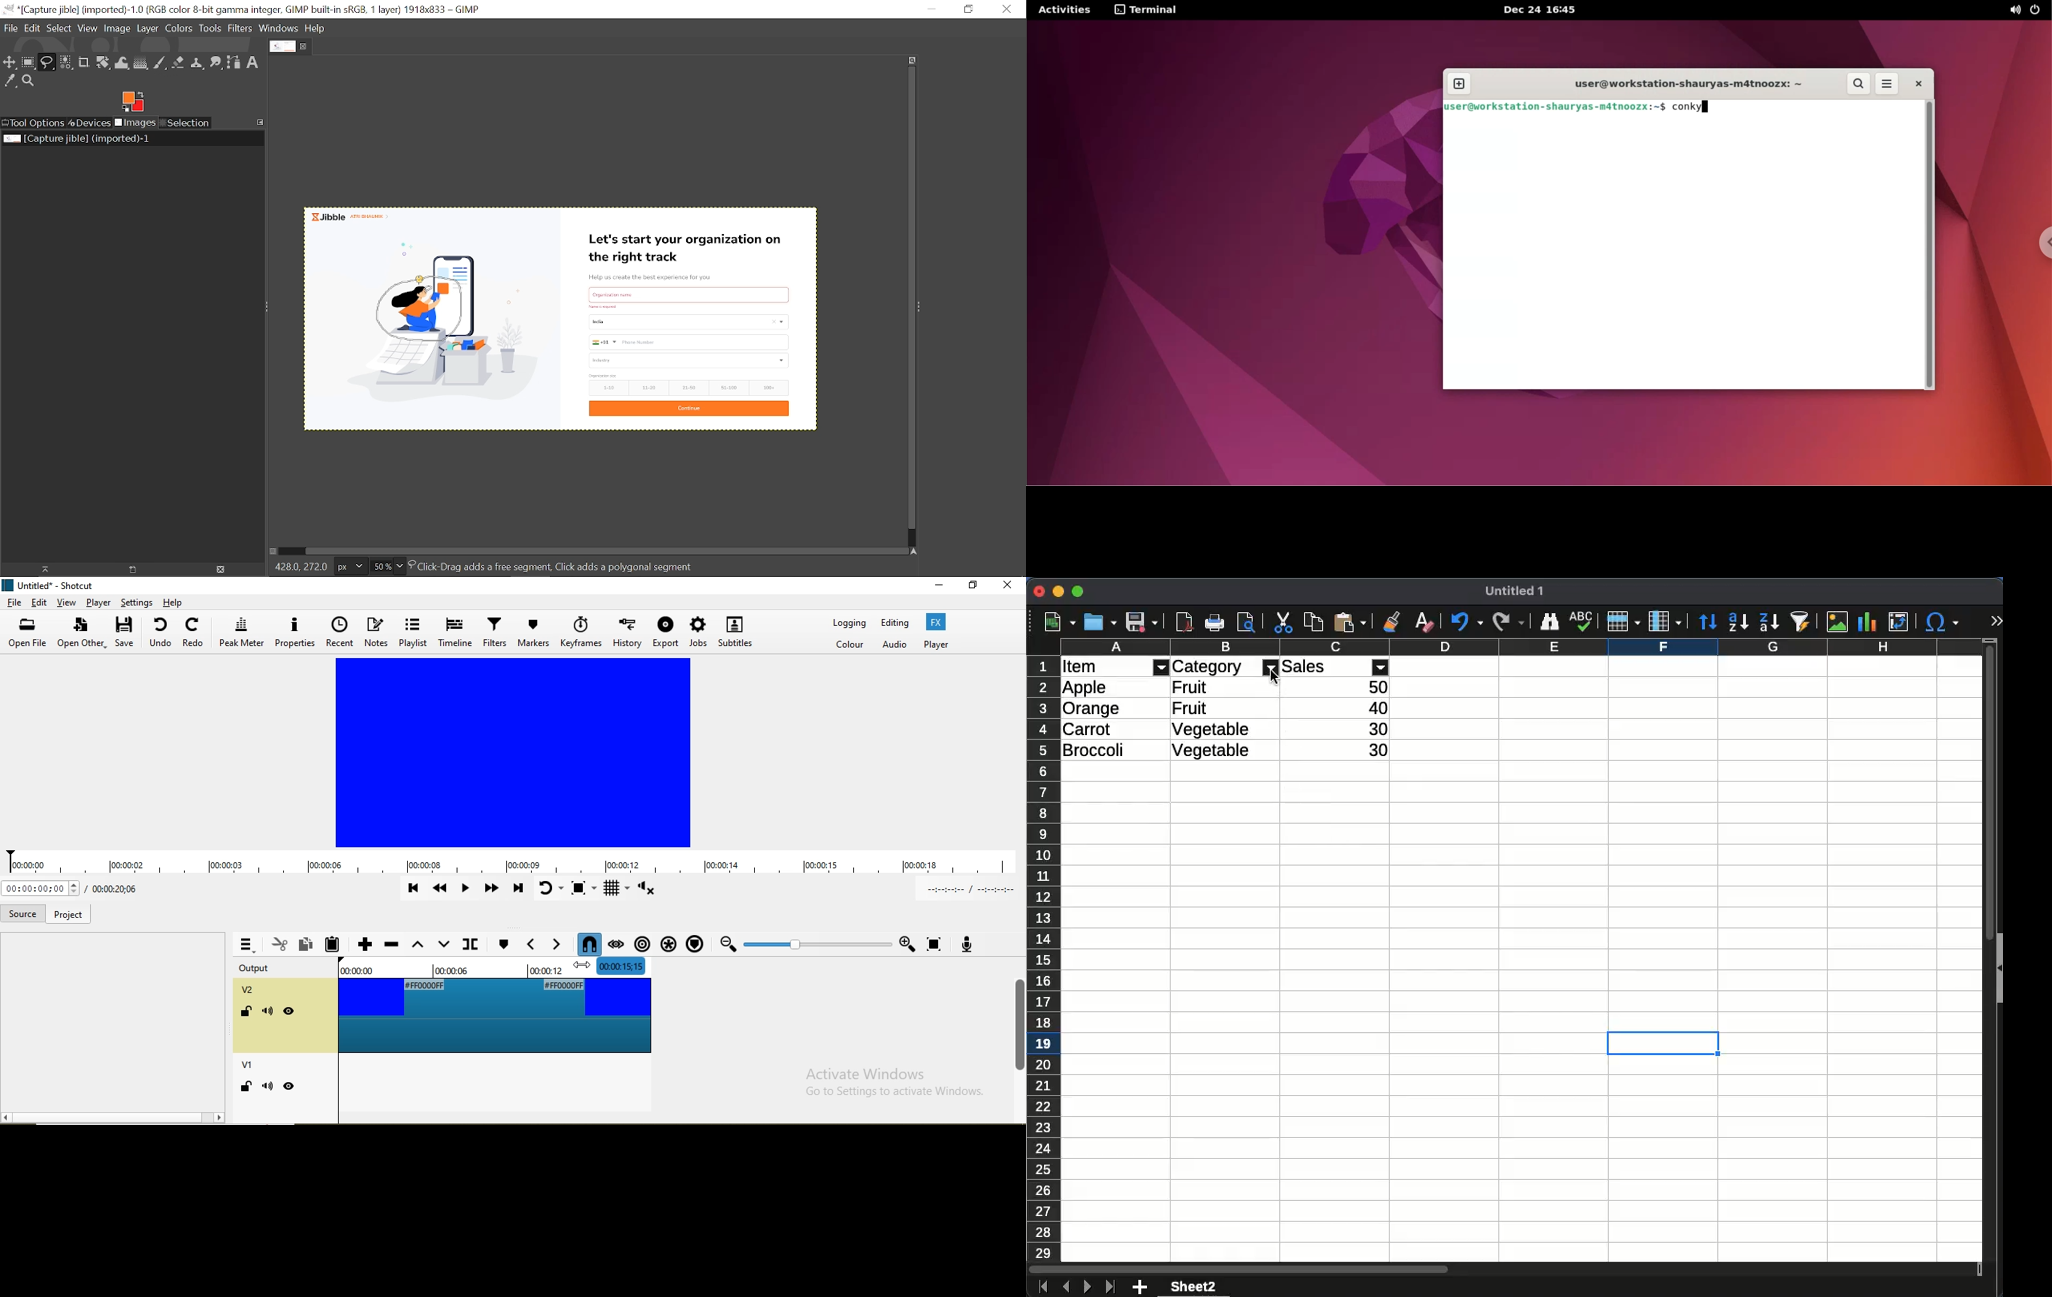  I want to click on visibility, so click(289, 1012).